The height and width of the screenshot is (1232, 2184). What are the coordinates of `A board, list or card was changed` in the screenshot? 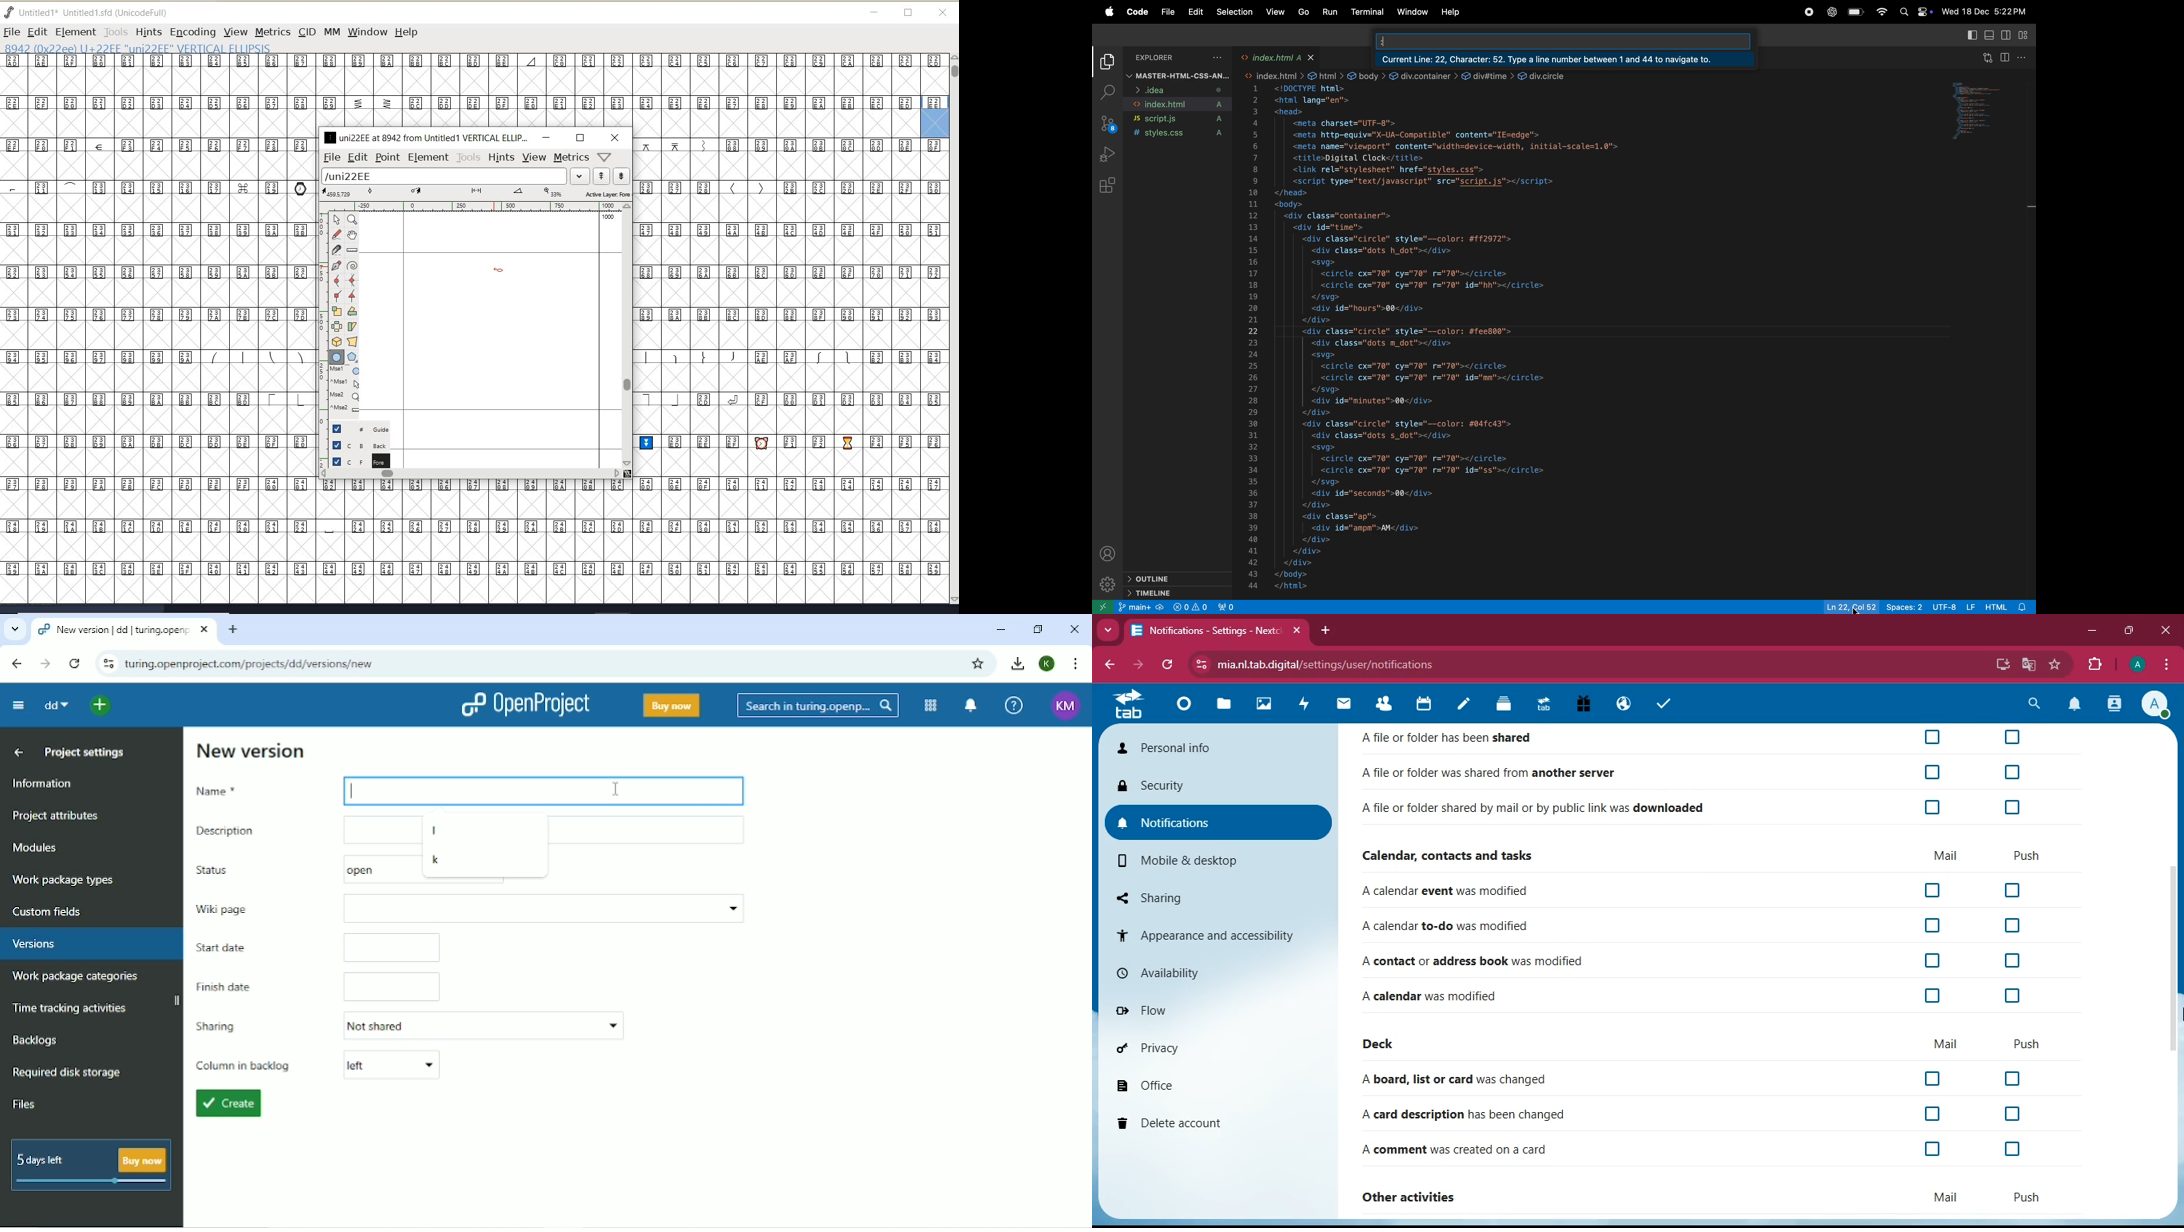 It's located at (1462, 1078).